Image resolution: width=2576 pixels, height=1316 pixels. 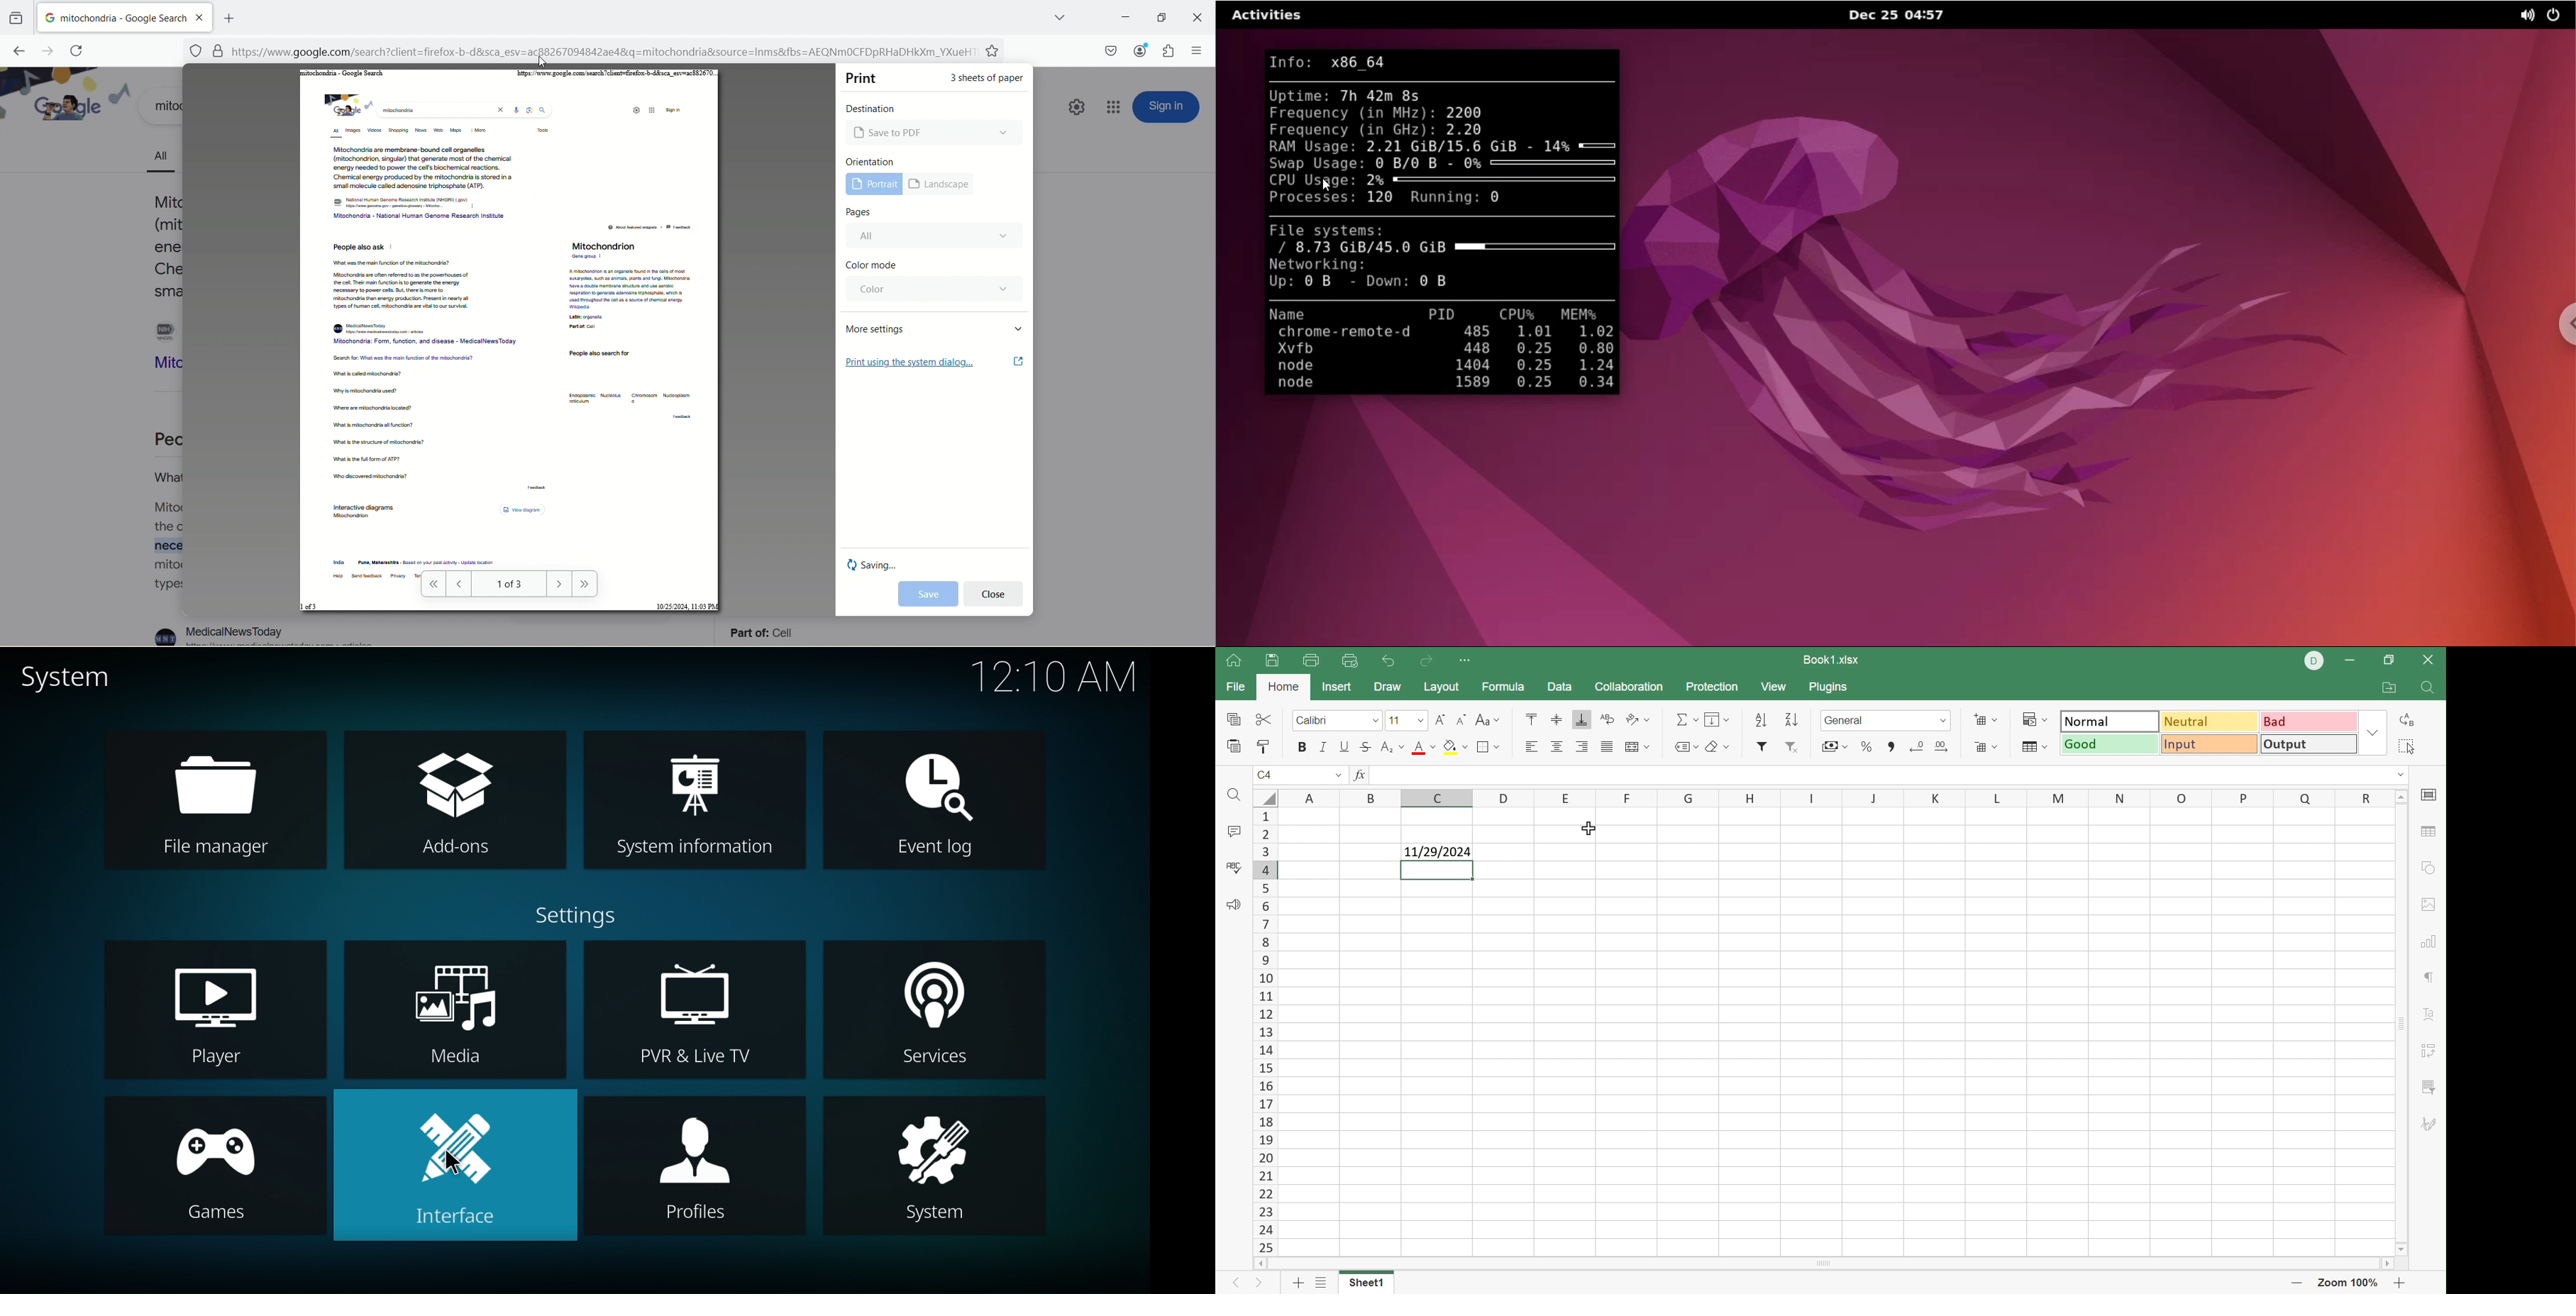 What do you see at coordinates (1309, 661) in the screenshot?
I see `Print` at bounding box center [1309, 661].